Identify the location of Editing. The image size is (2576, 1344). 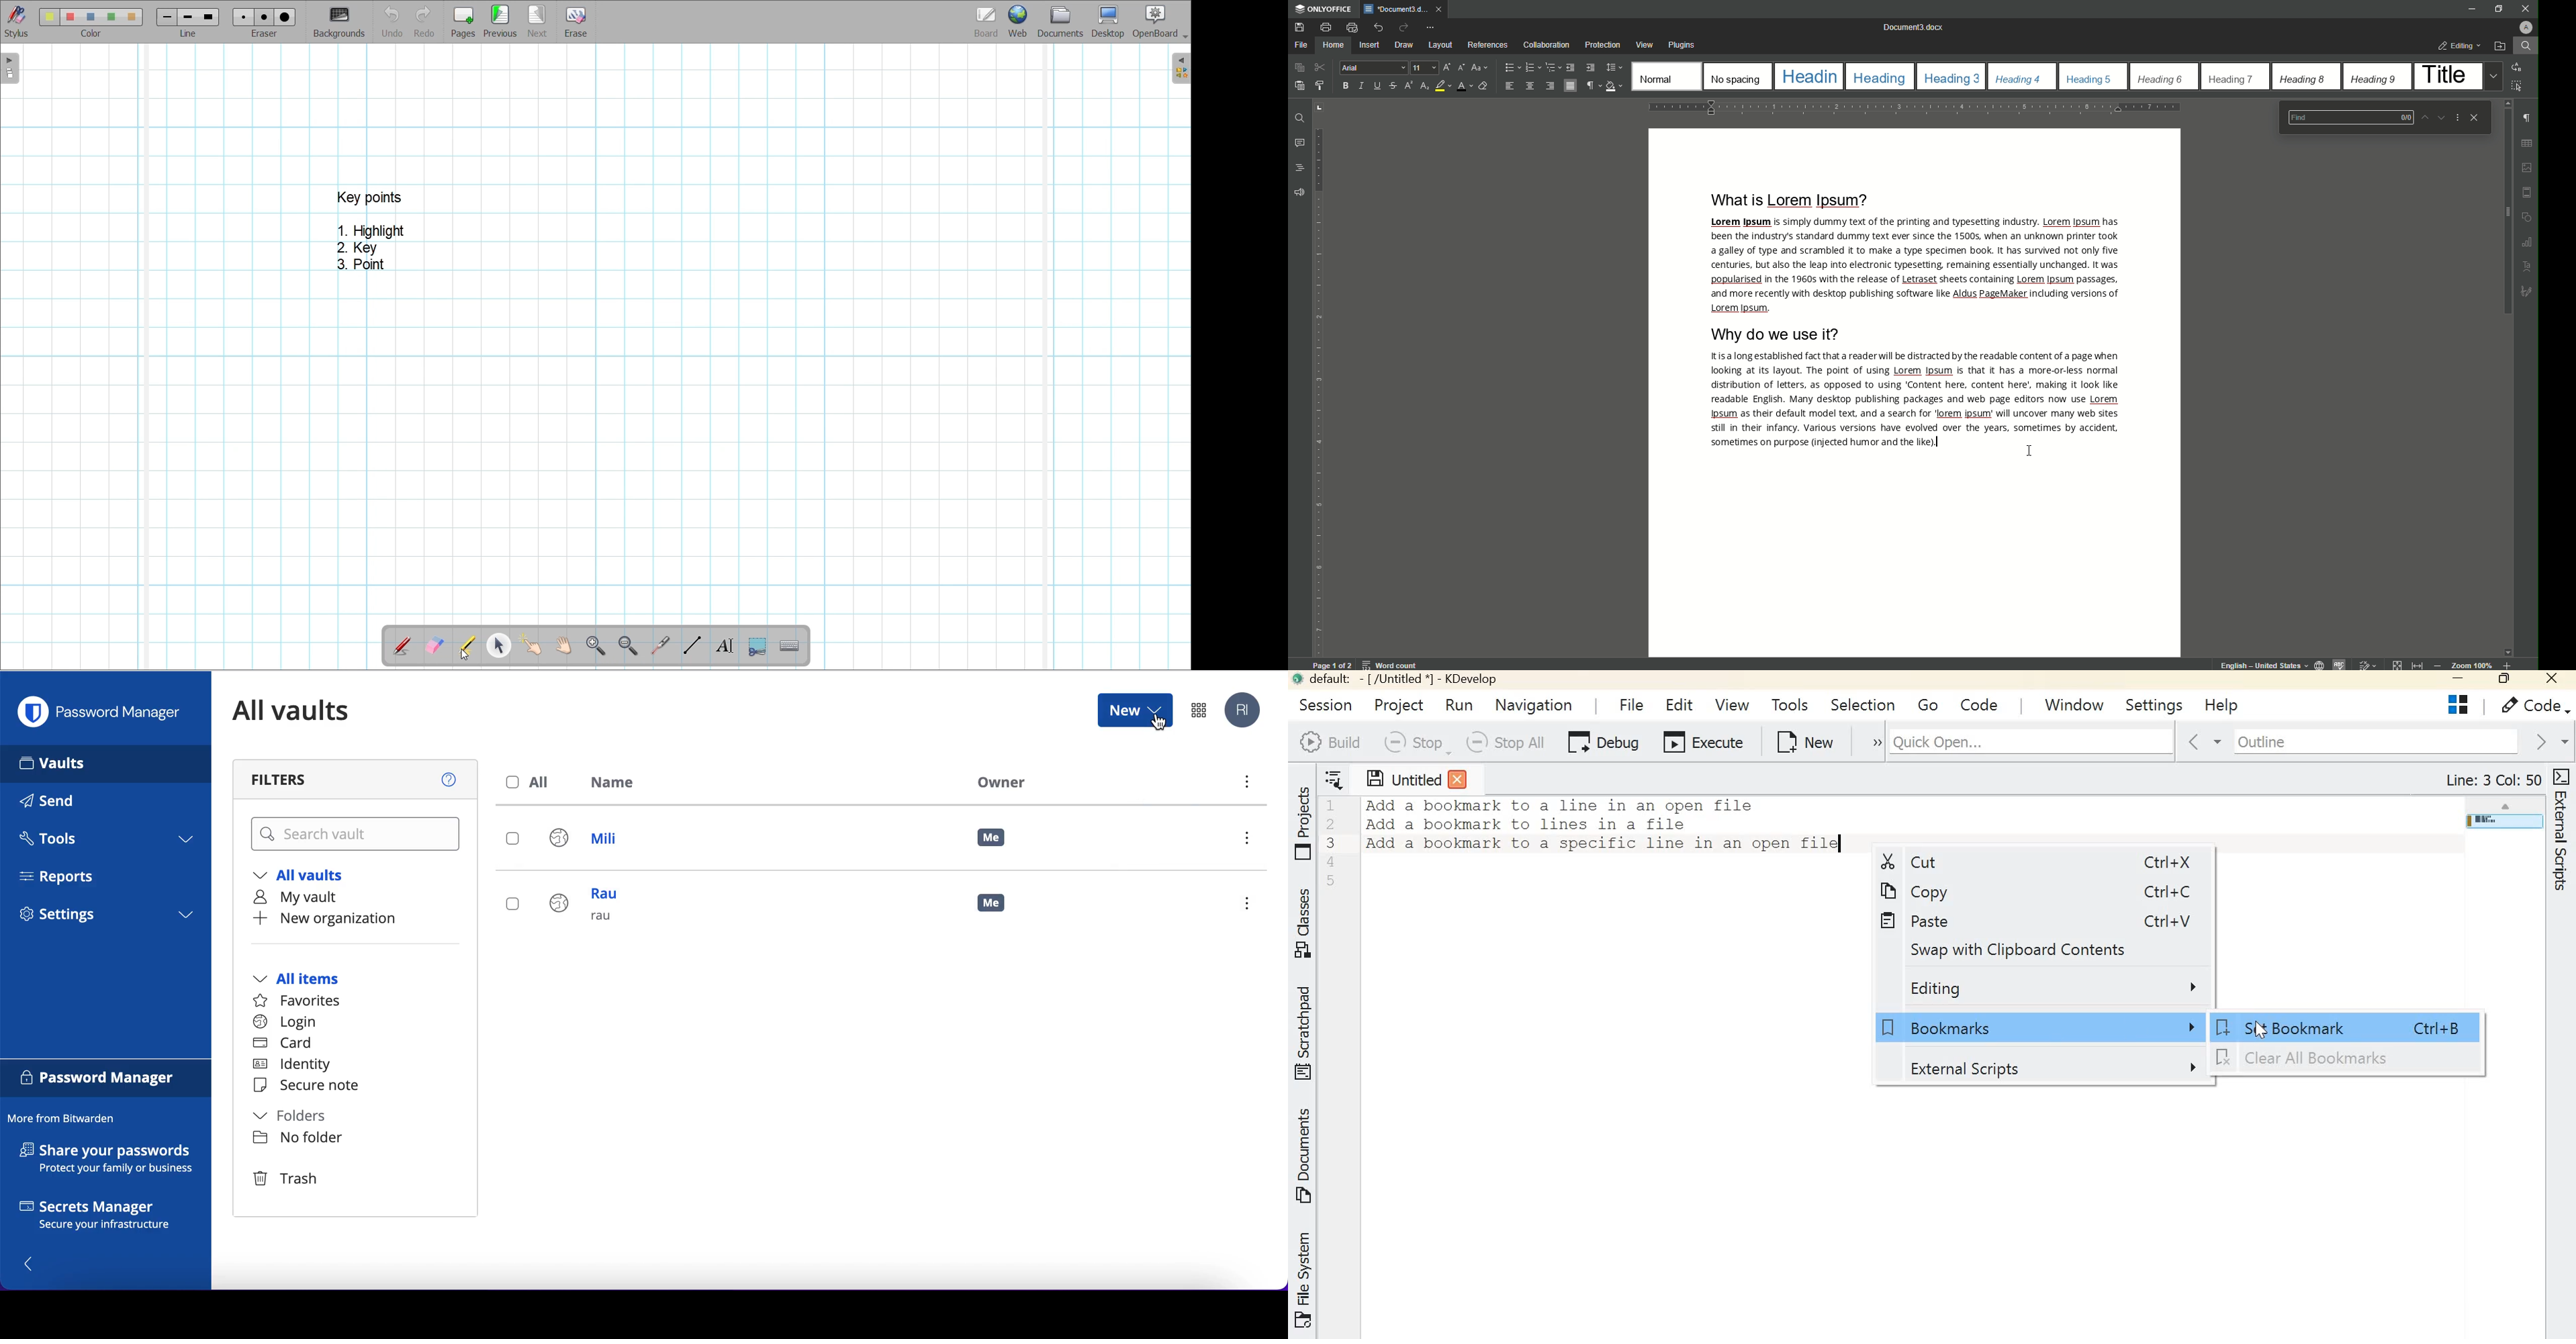
(2055, 988).